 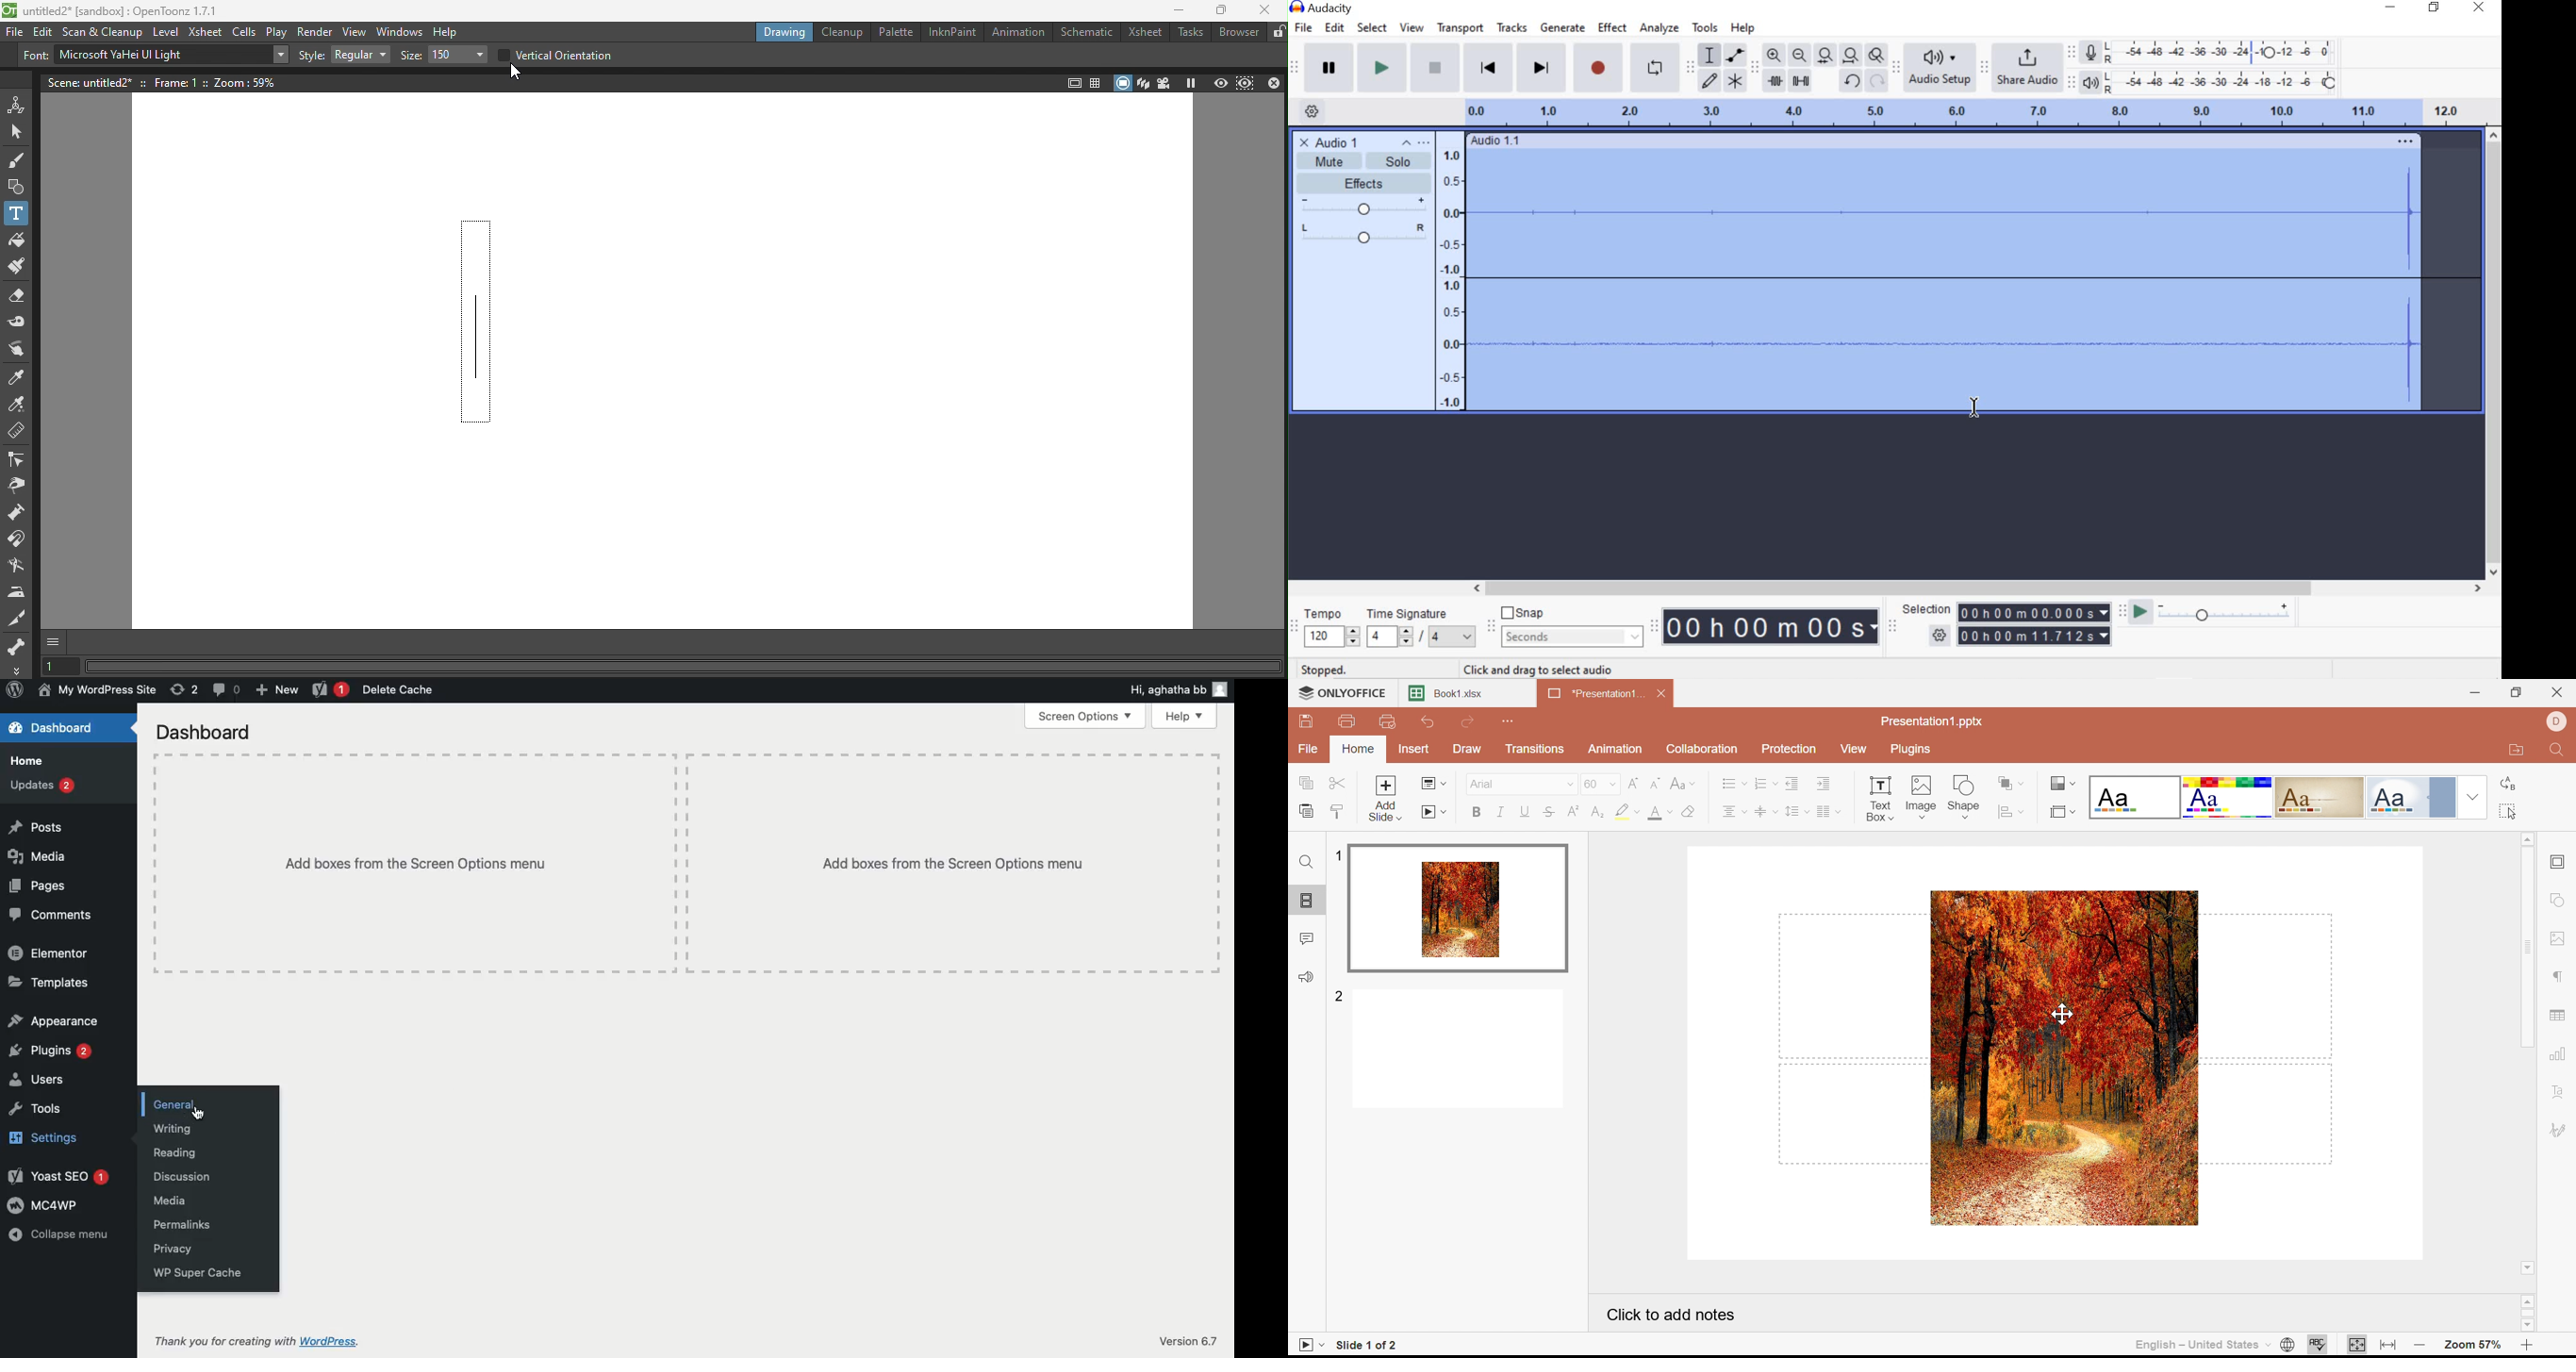 I want to click on Bender tool, so click(x=17, y=564).